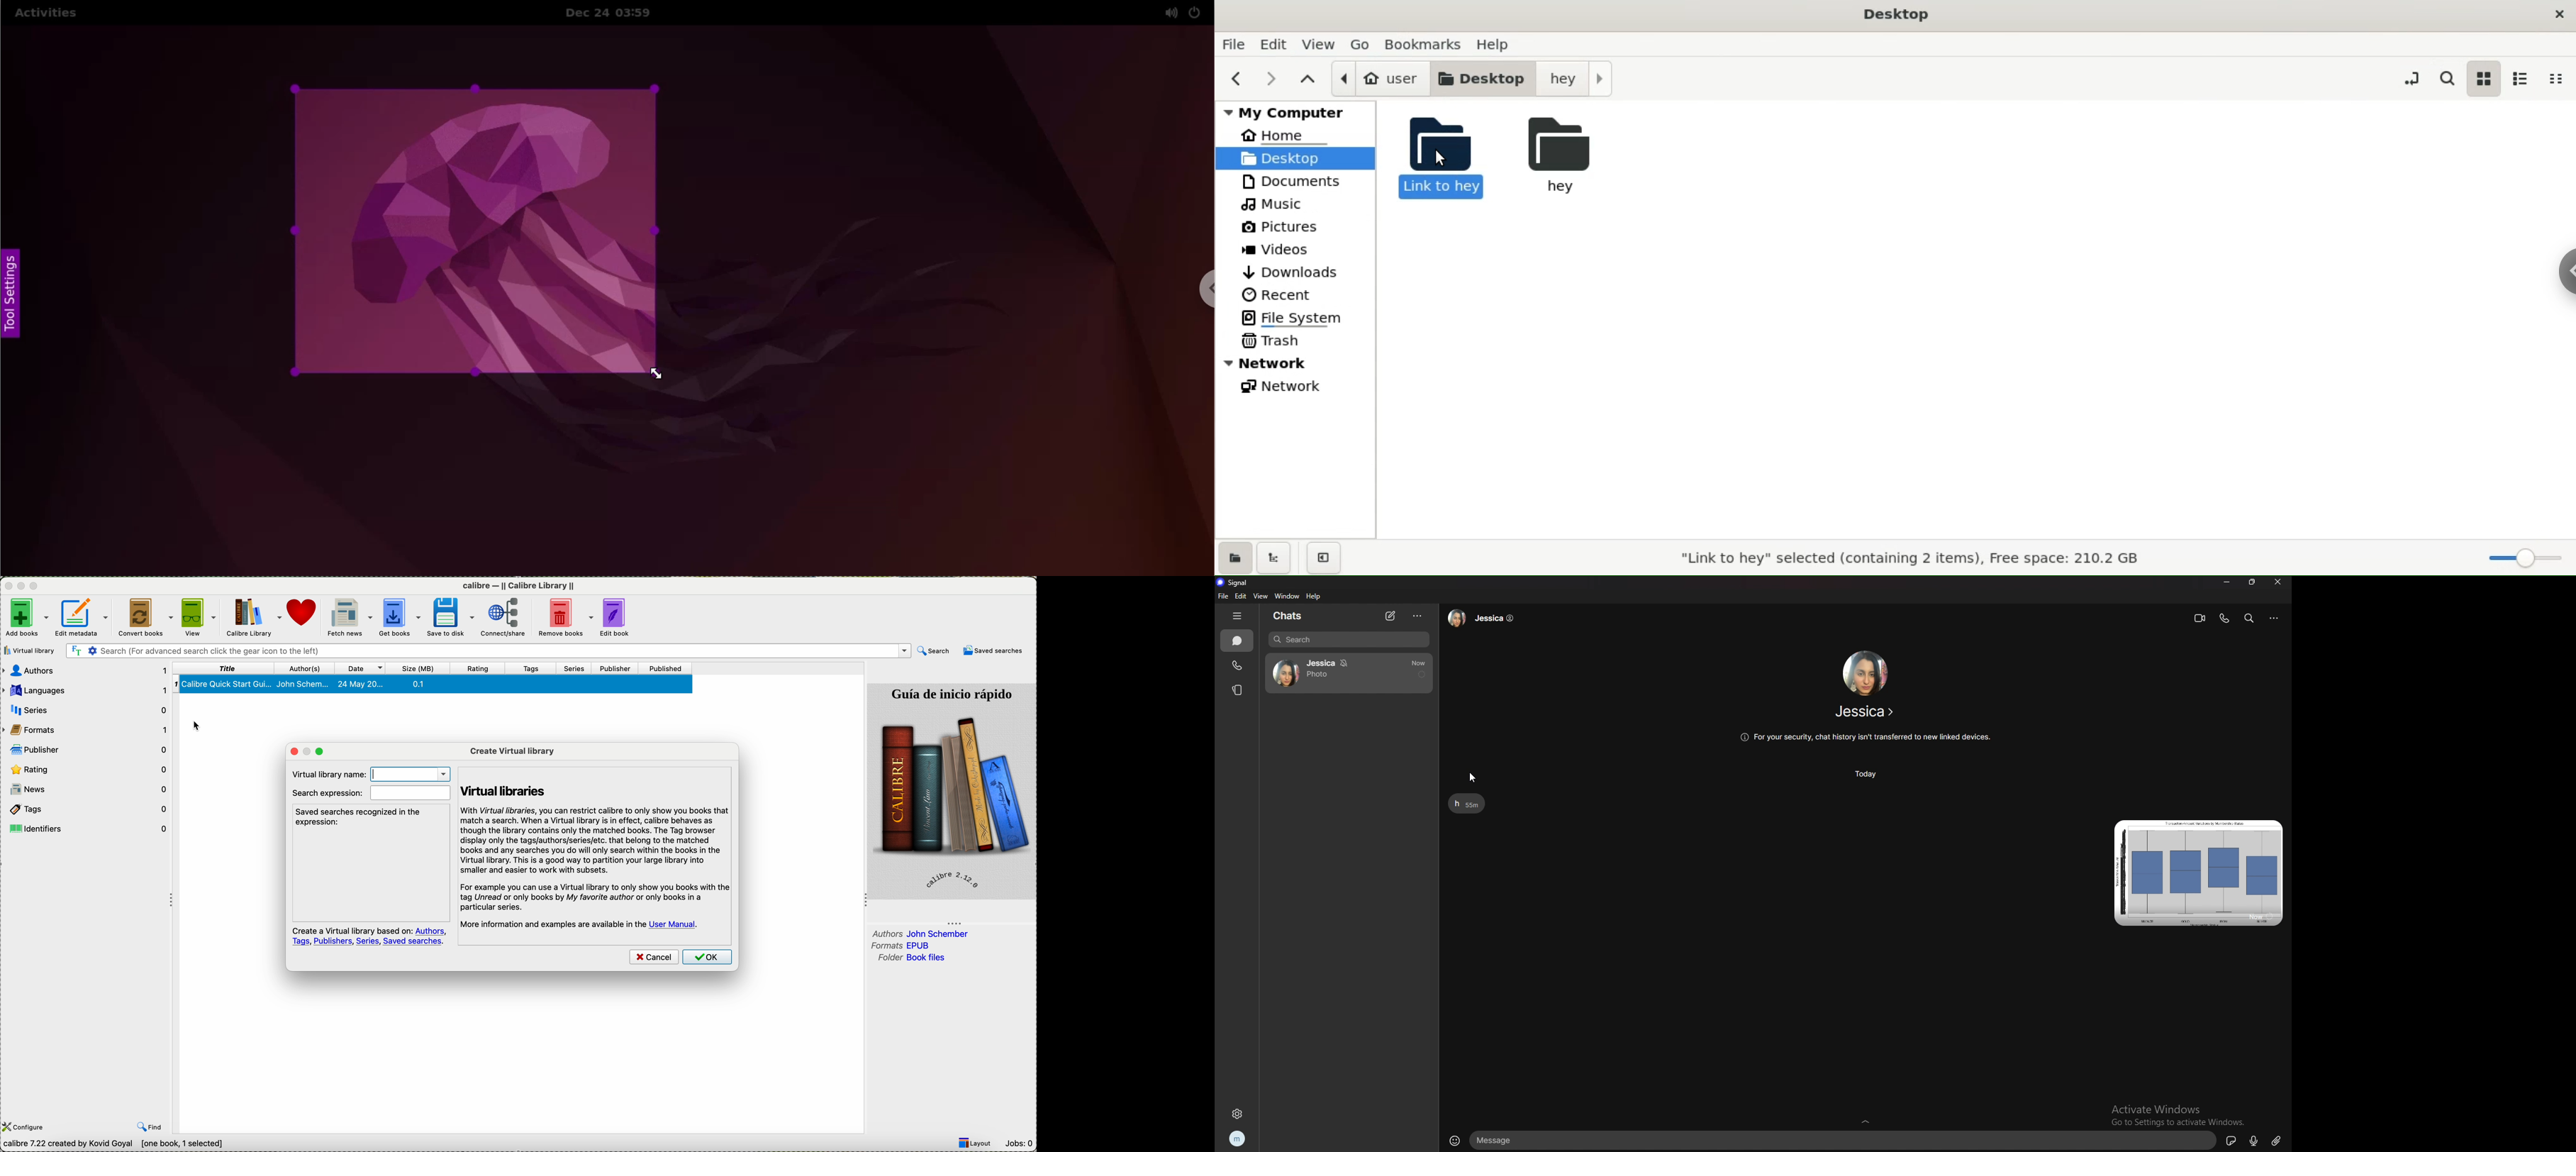 Image resolution: width=2576 pixels, height=1176 pixels. What do you see at coordinates (1283, 386) in the screenshot?
I see `network` at bounding box center [1283, 386].